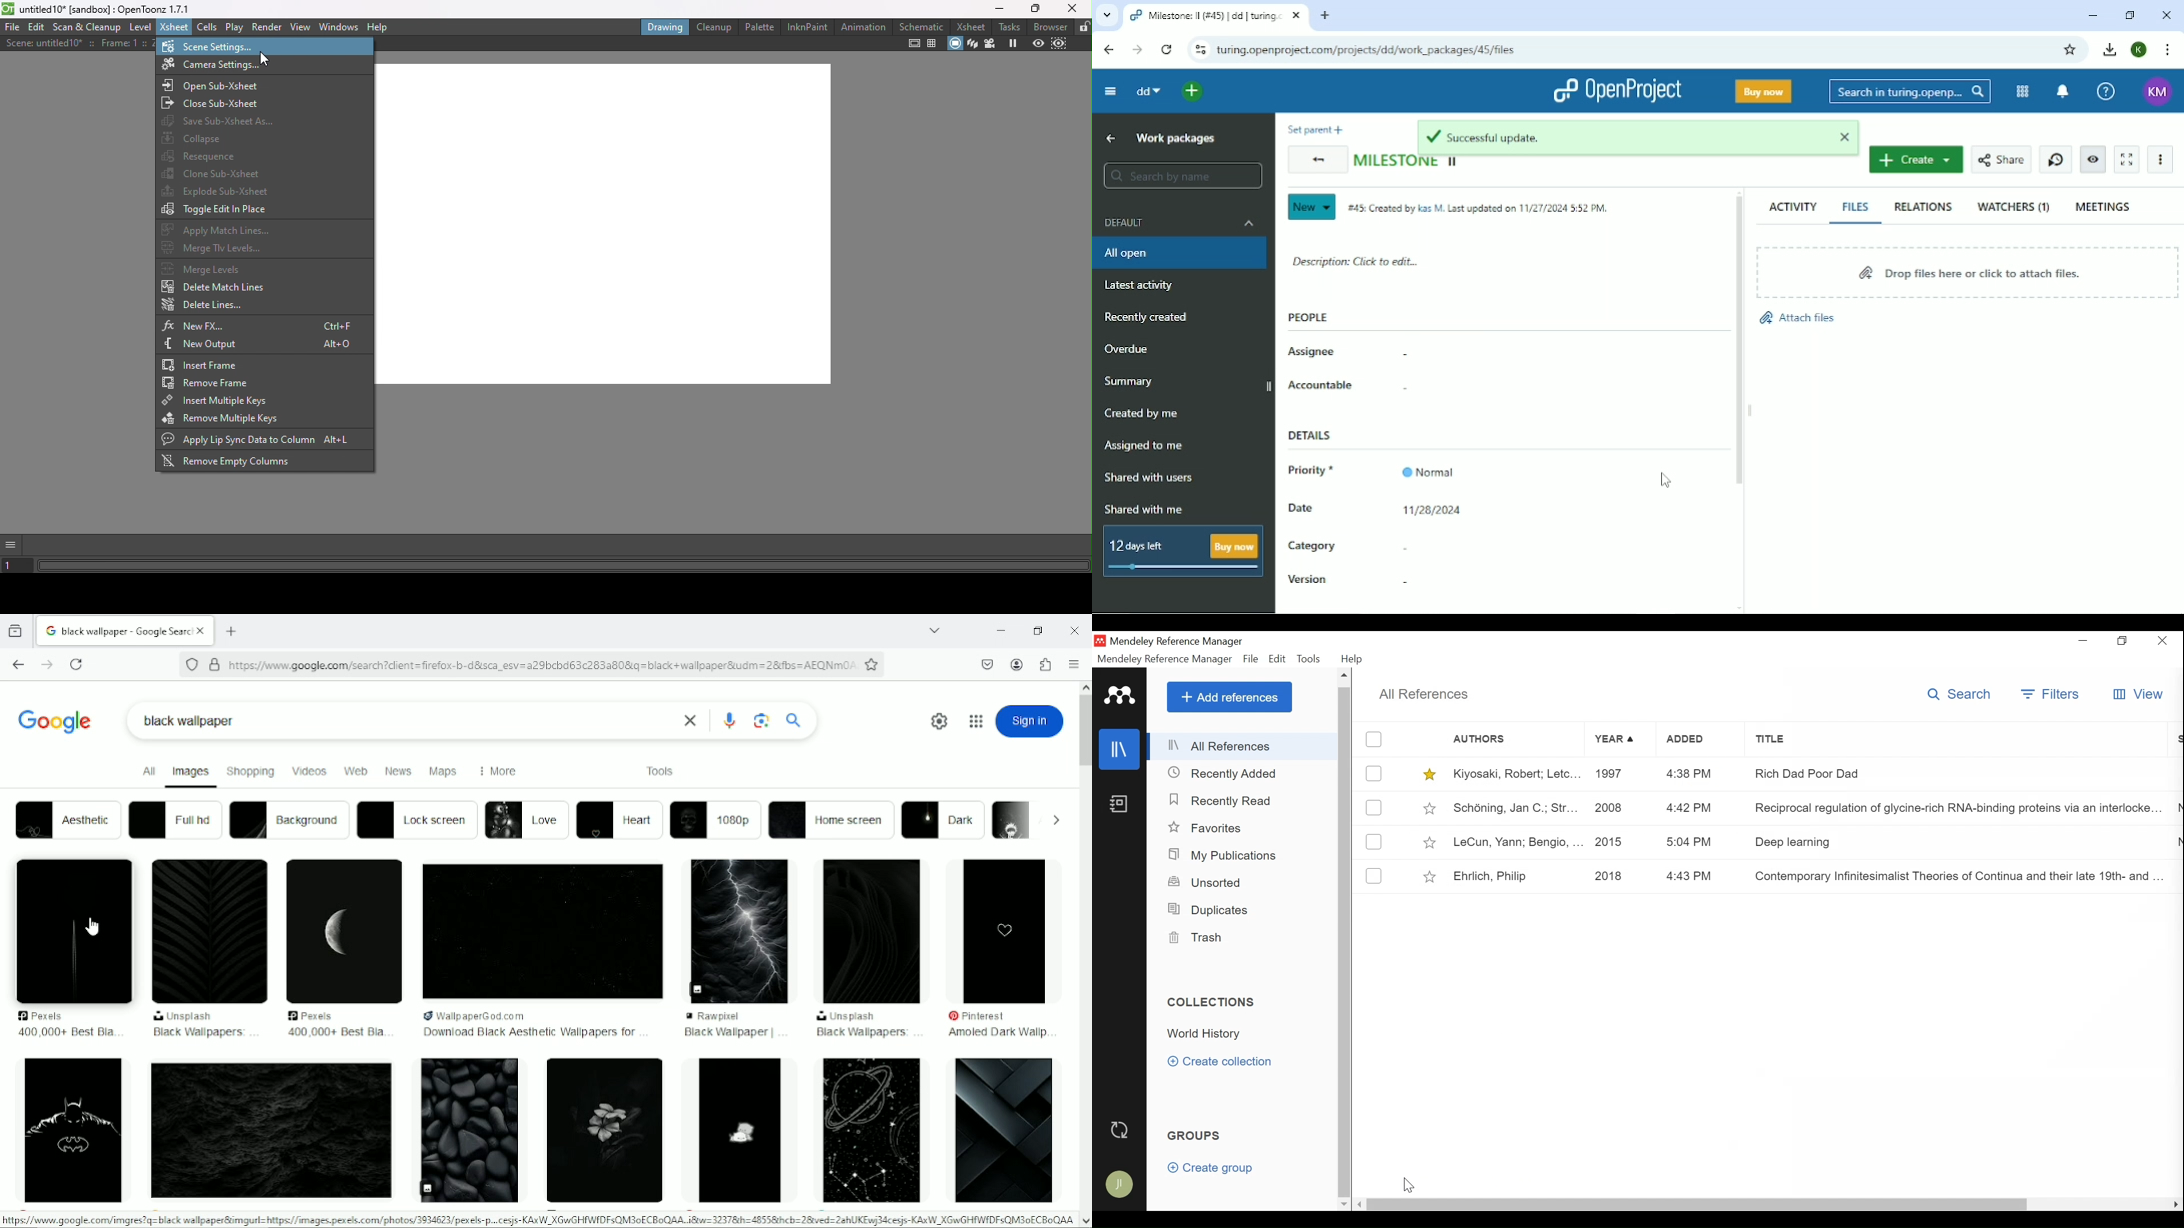 This screenshot has width=2184, height=1232. Describe the element at coordinates (1085, 1221) in the screenshot. I see `scroll down` at that location.